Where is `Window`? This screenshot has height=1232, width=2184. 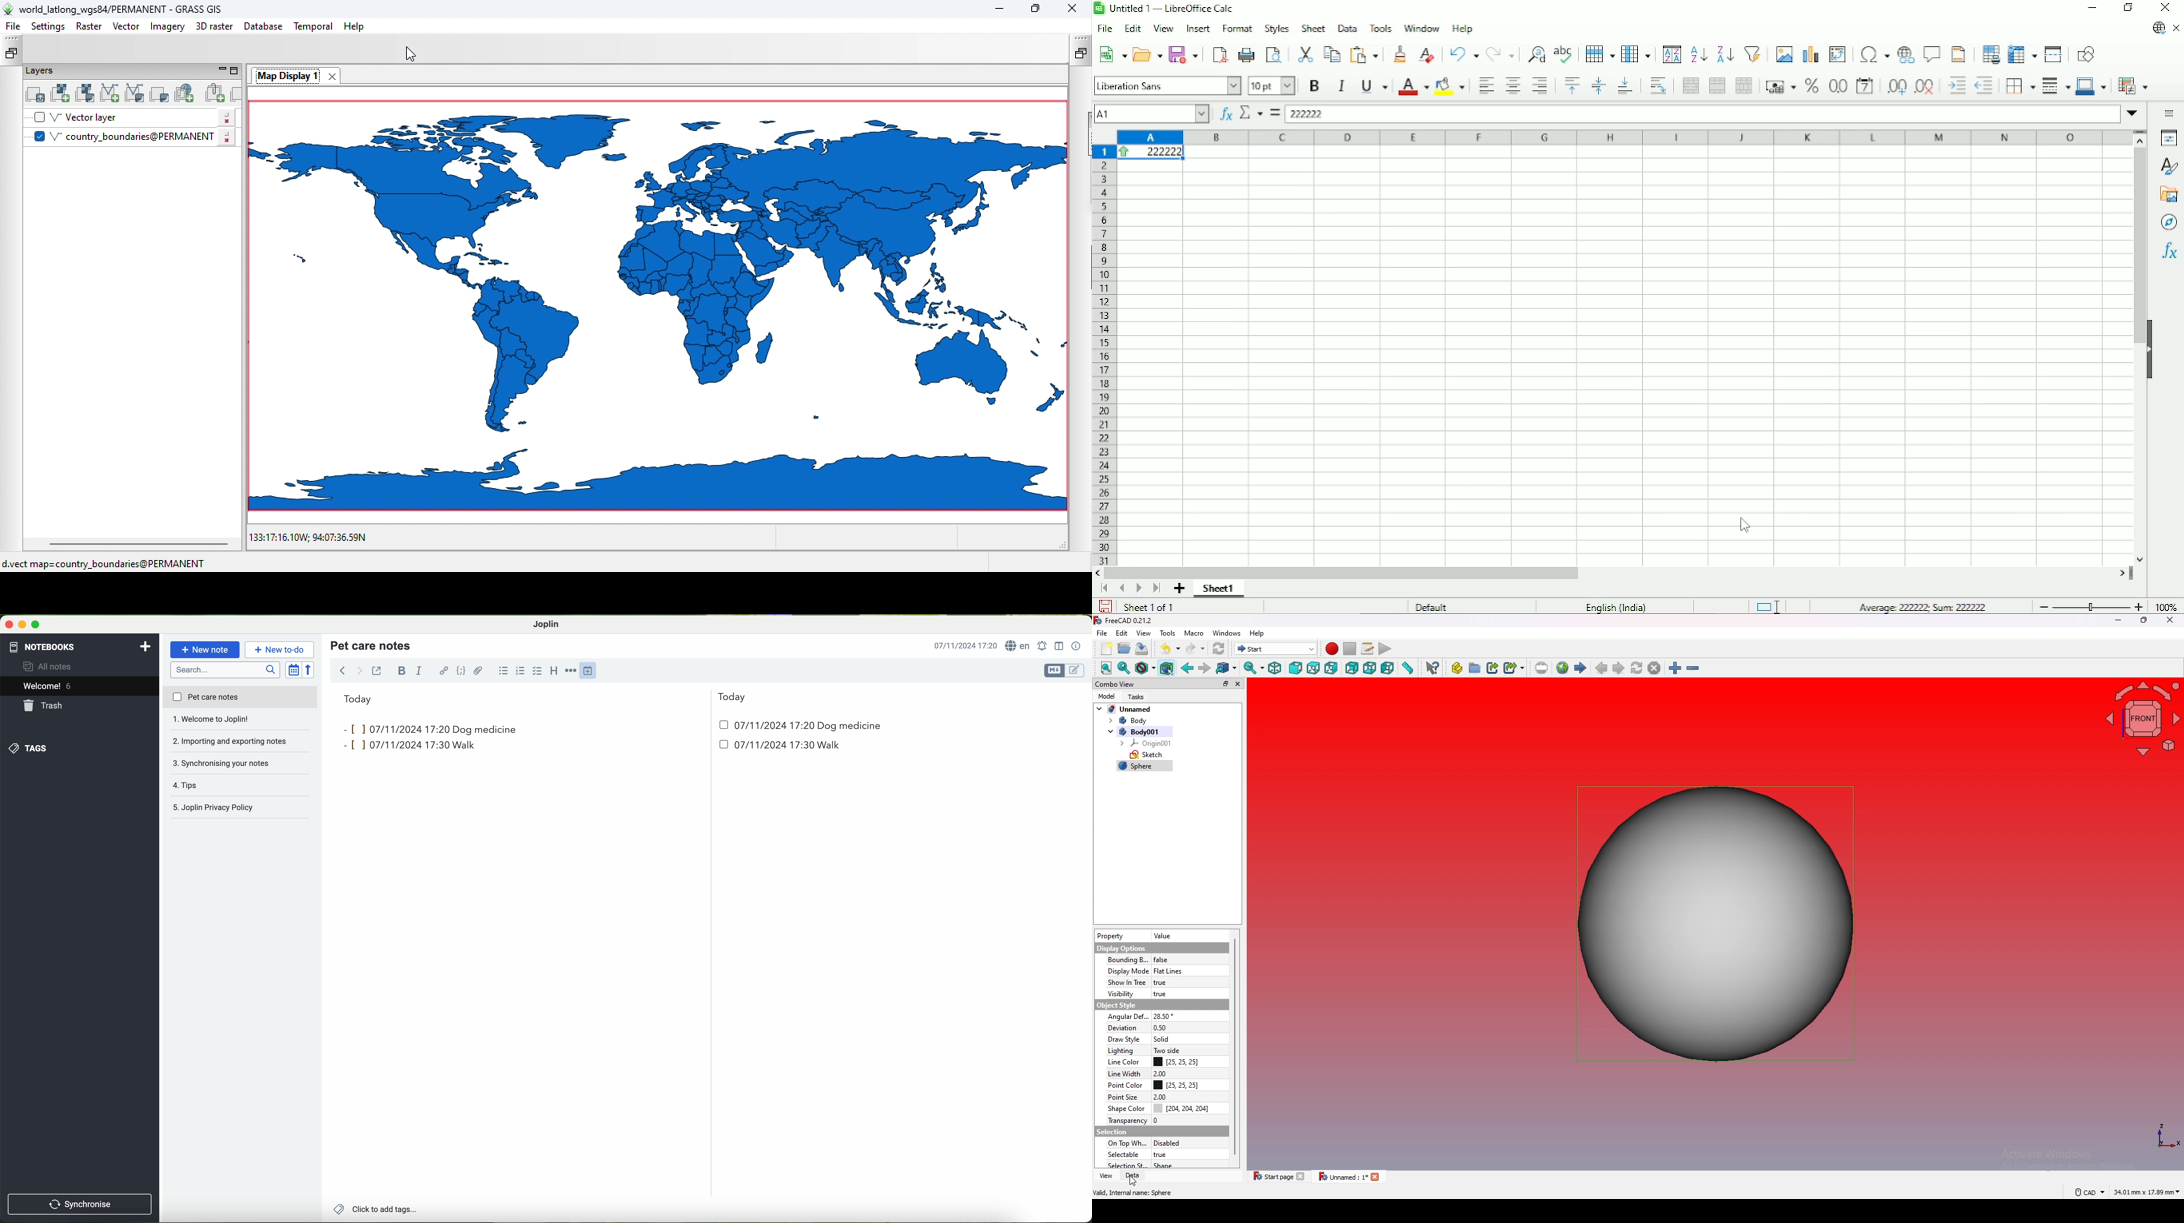
Window is located at coordinates (1421, 28).